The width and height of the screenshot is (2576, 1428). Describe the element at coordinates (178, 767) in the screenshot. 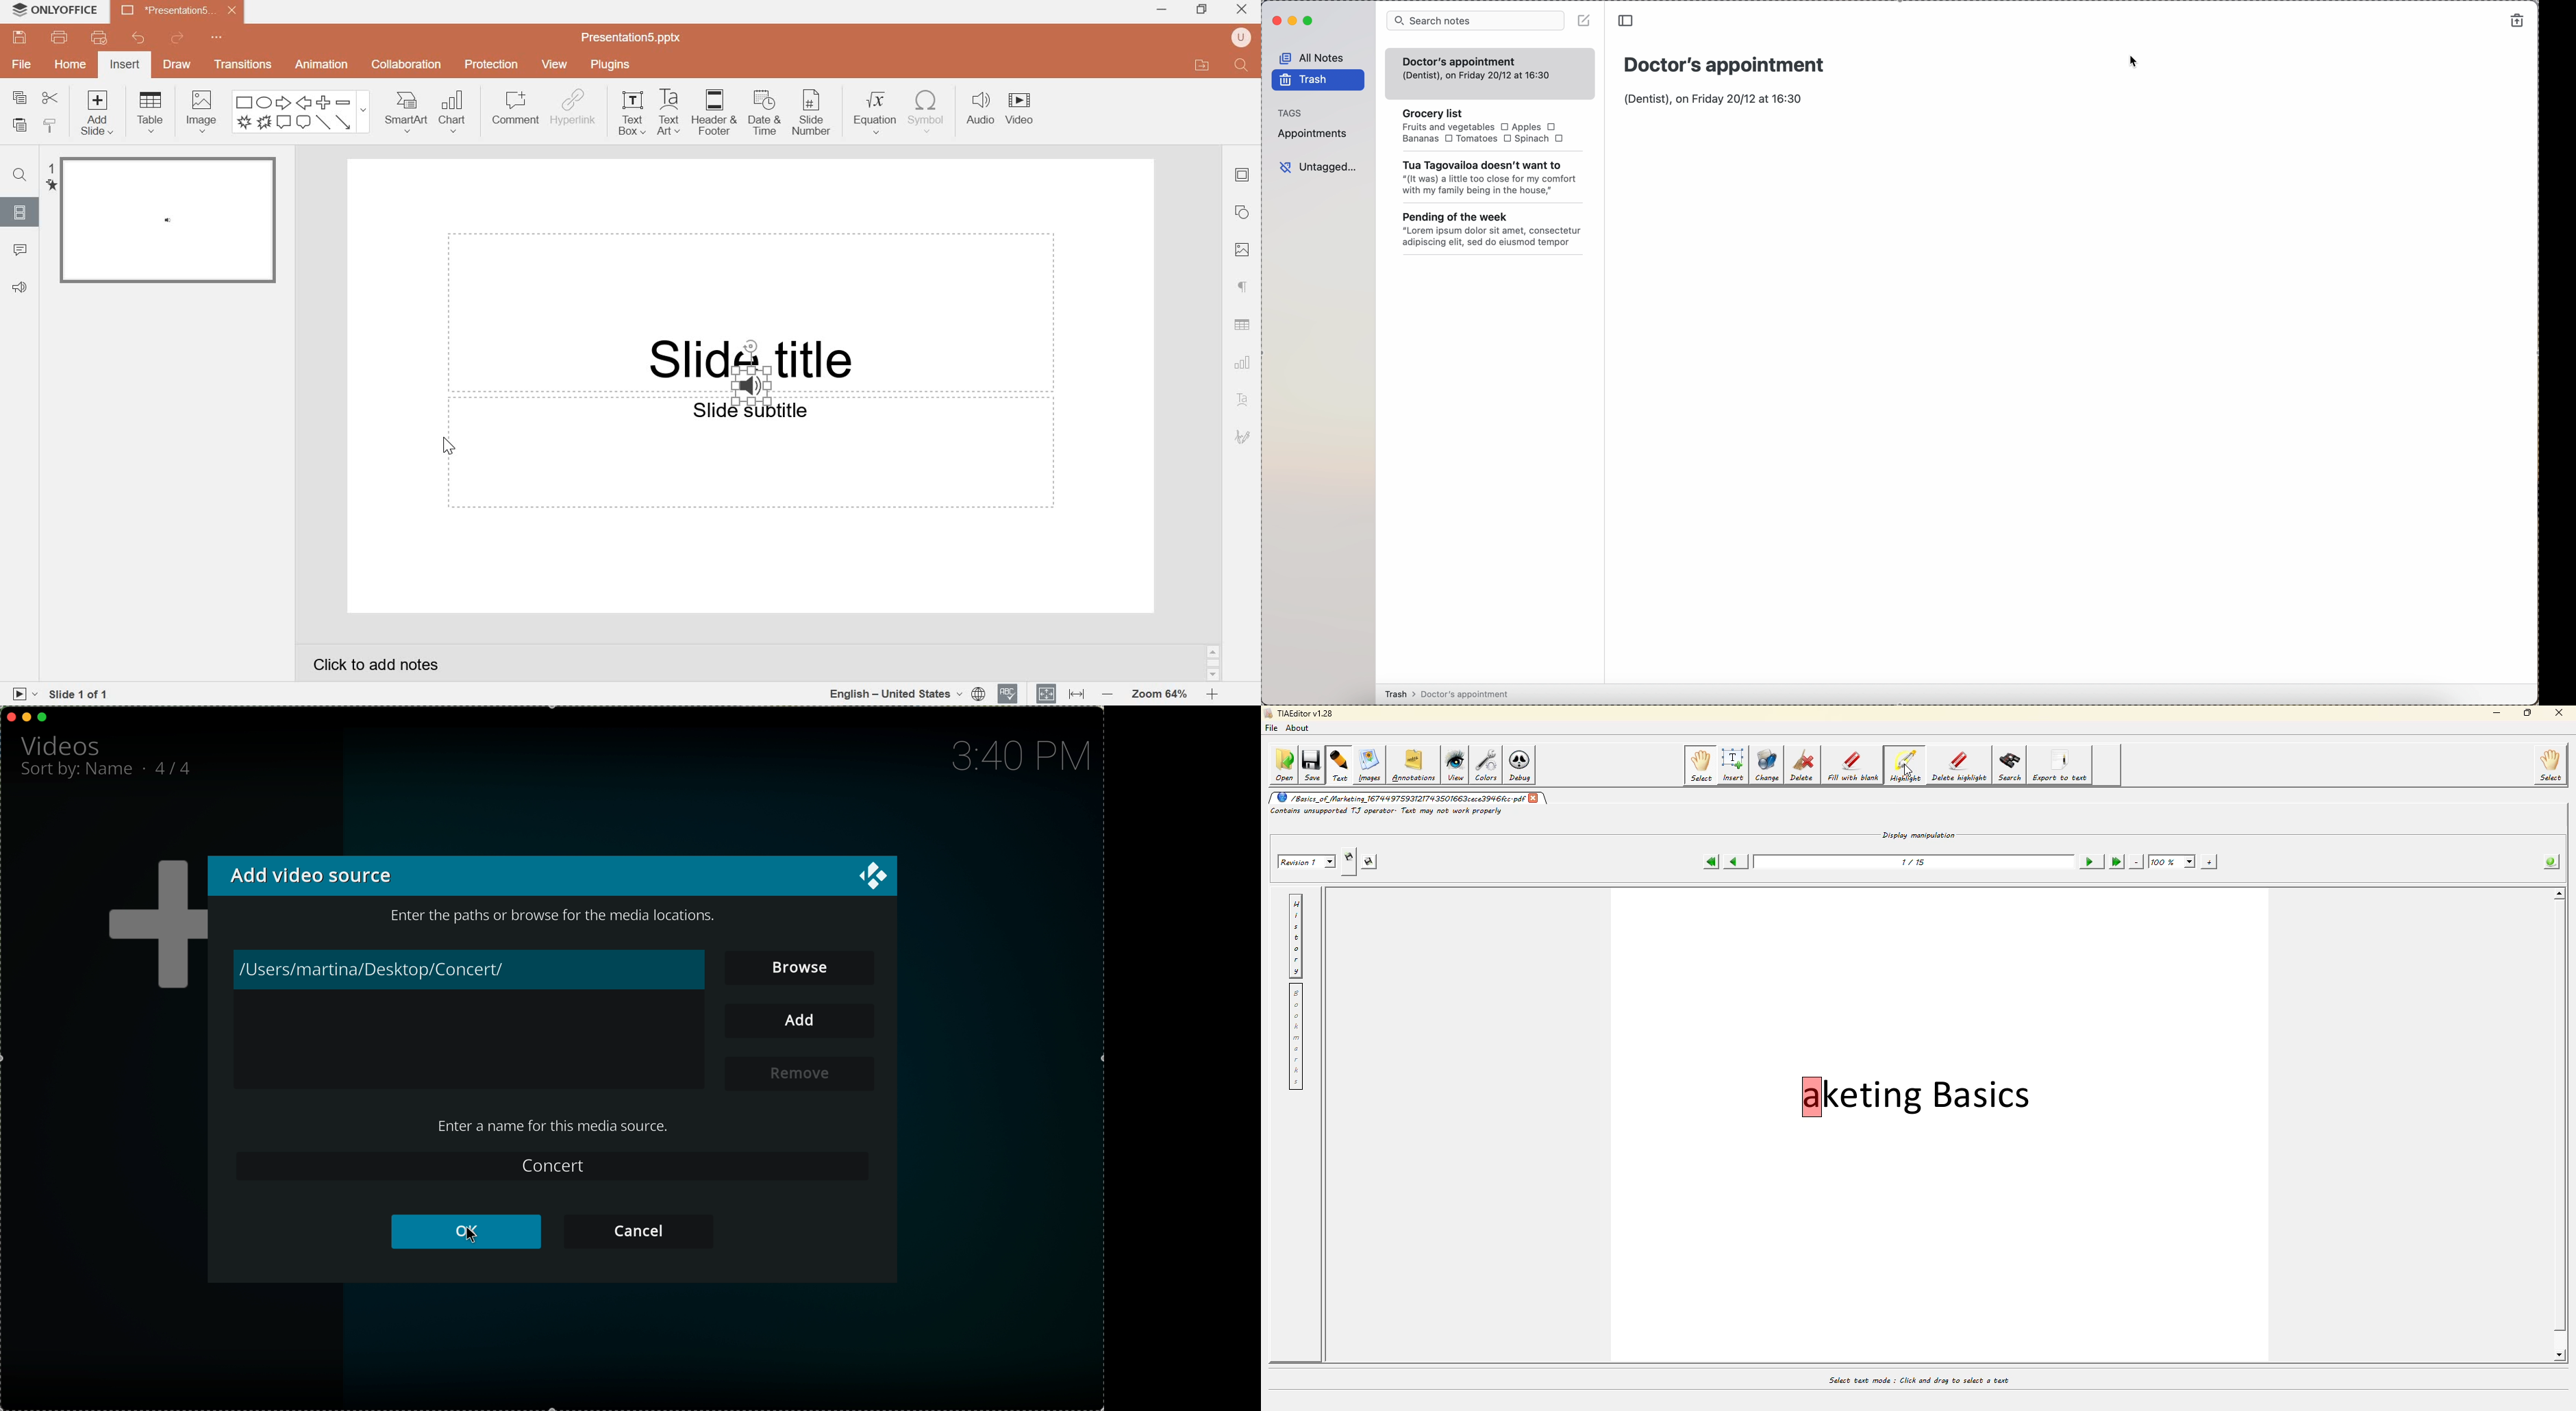

I see `4/4` at that location.